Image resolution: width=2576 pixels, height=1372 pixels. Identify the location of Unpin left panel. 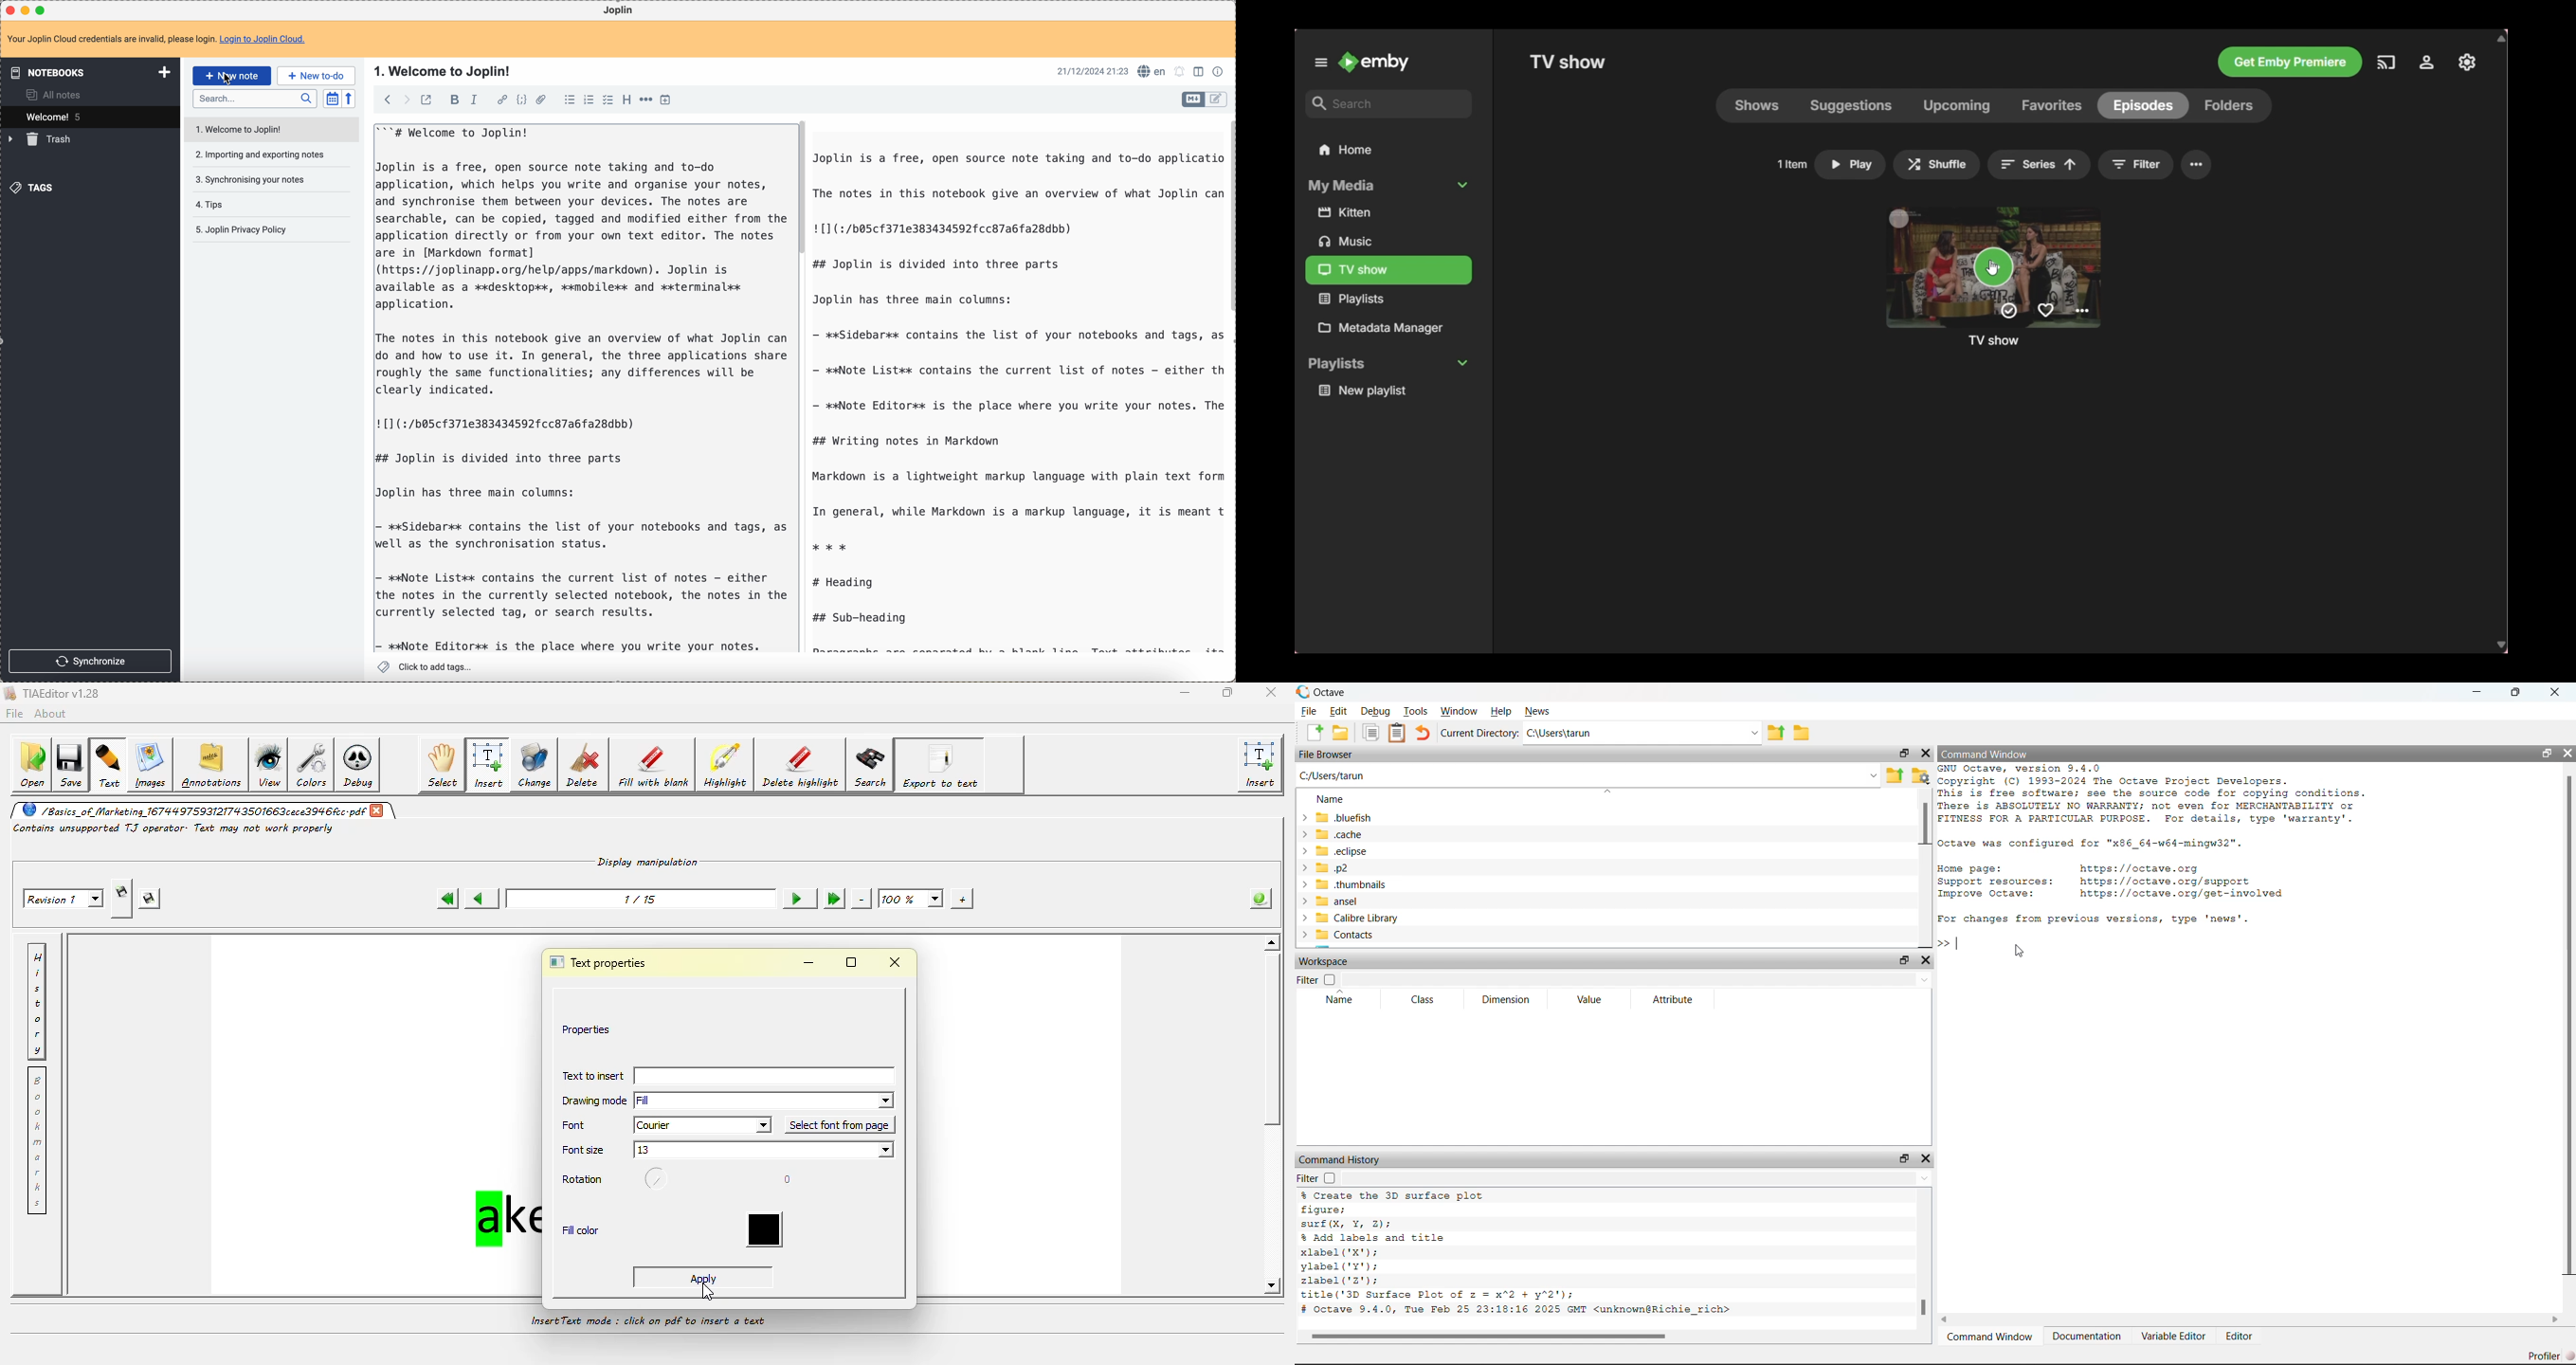
(1321, 63).